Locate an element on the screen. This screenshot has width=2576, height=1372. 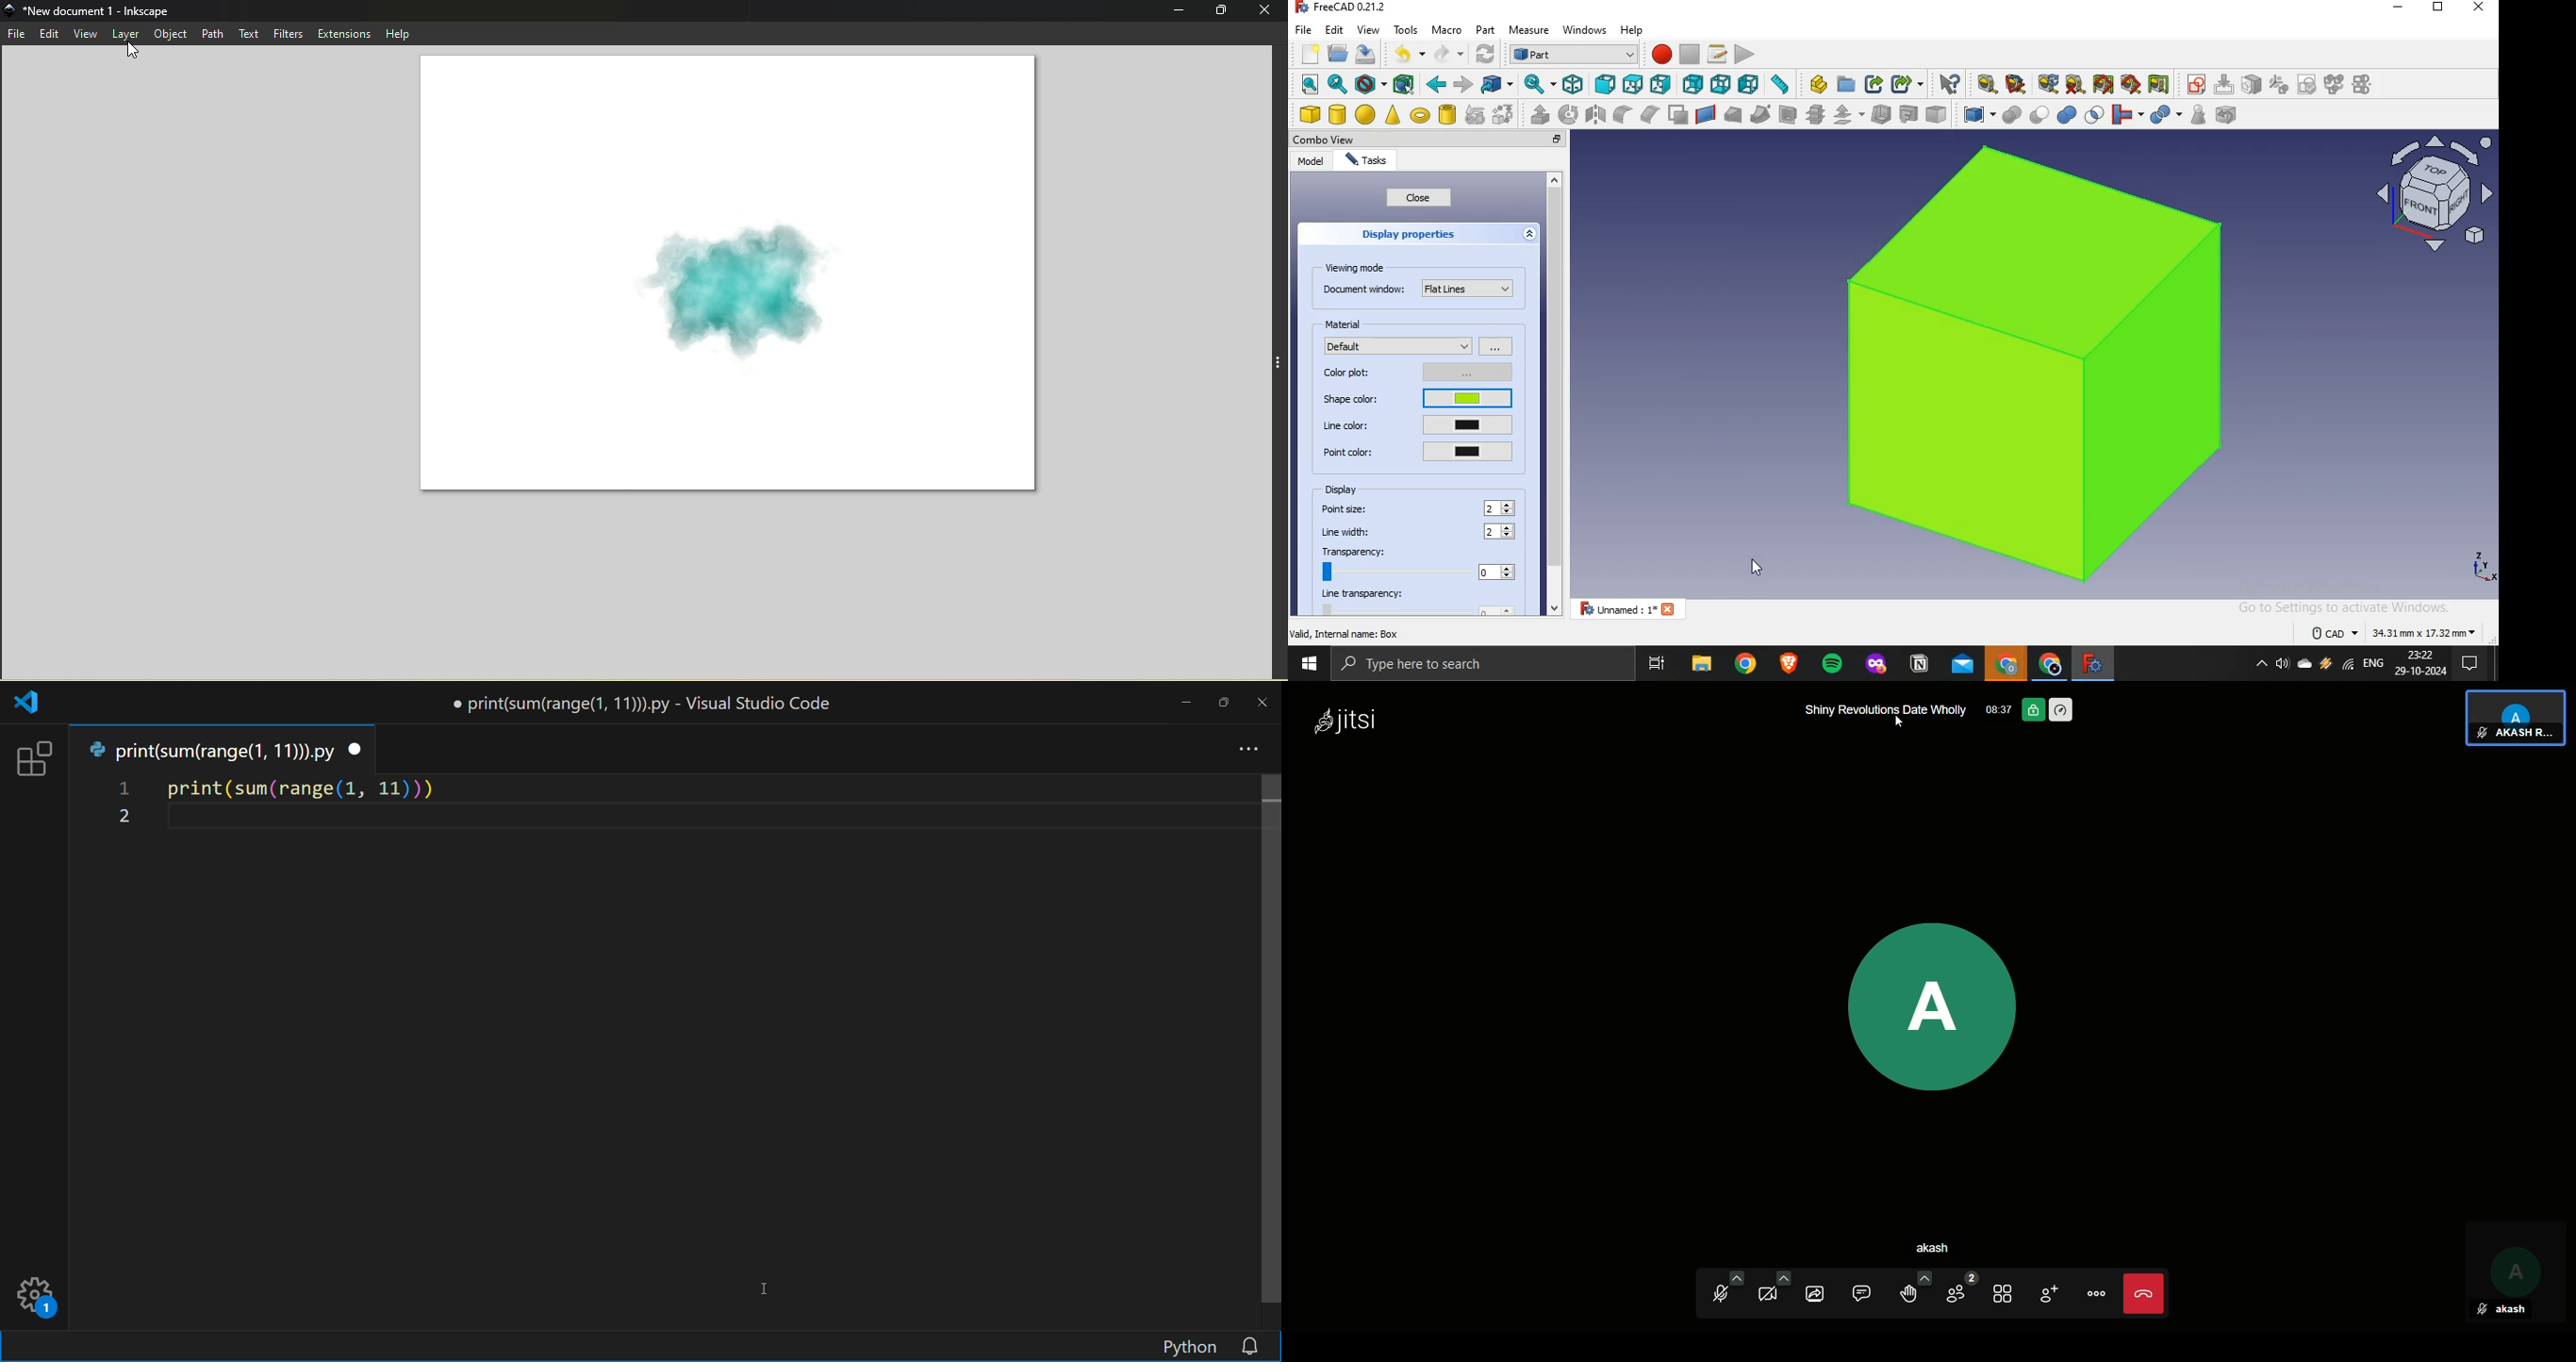
spotify is located at coordinates (1834, 665).